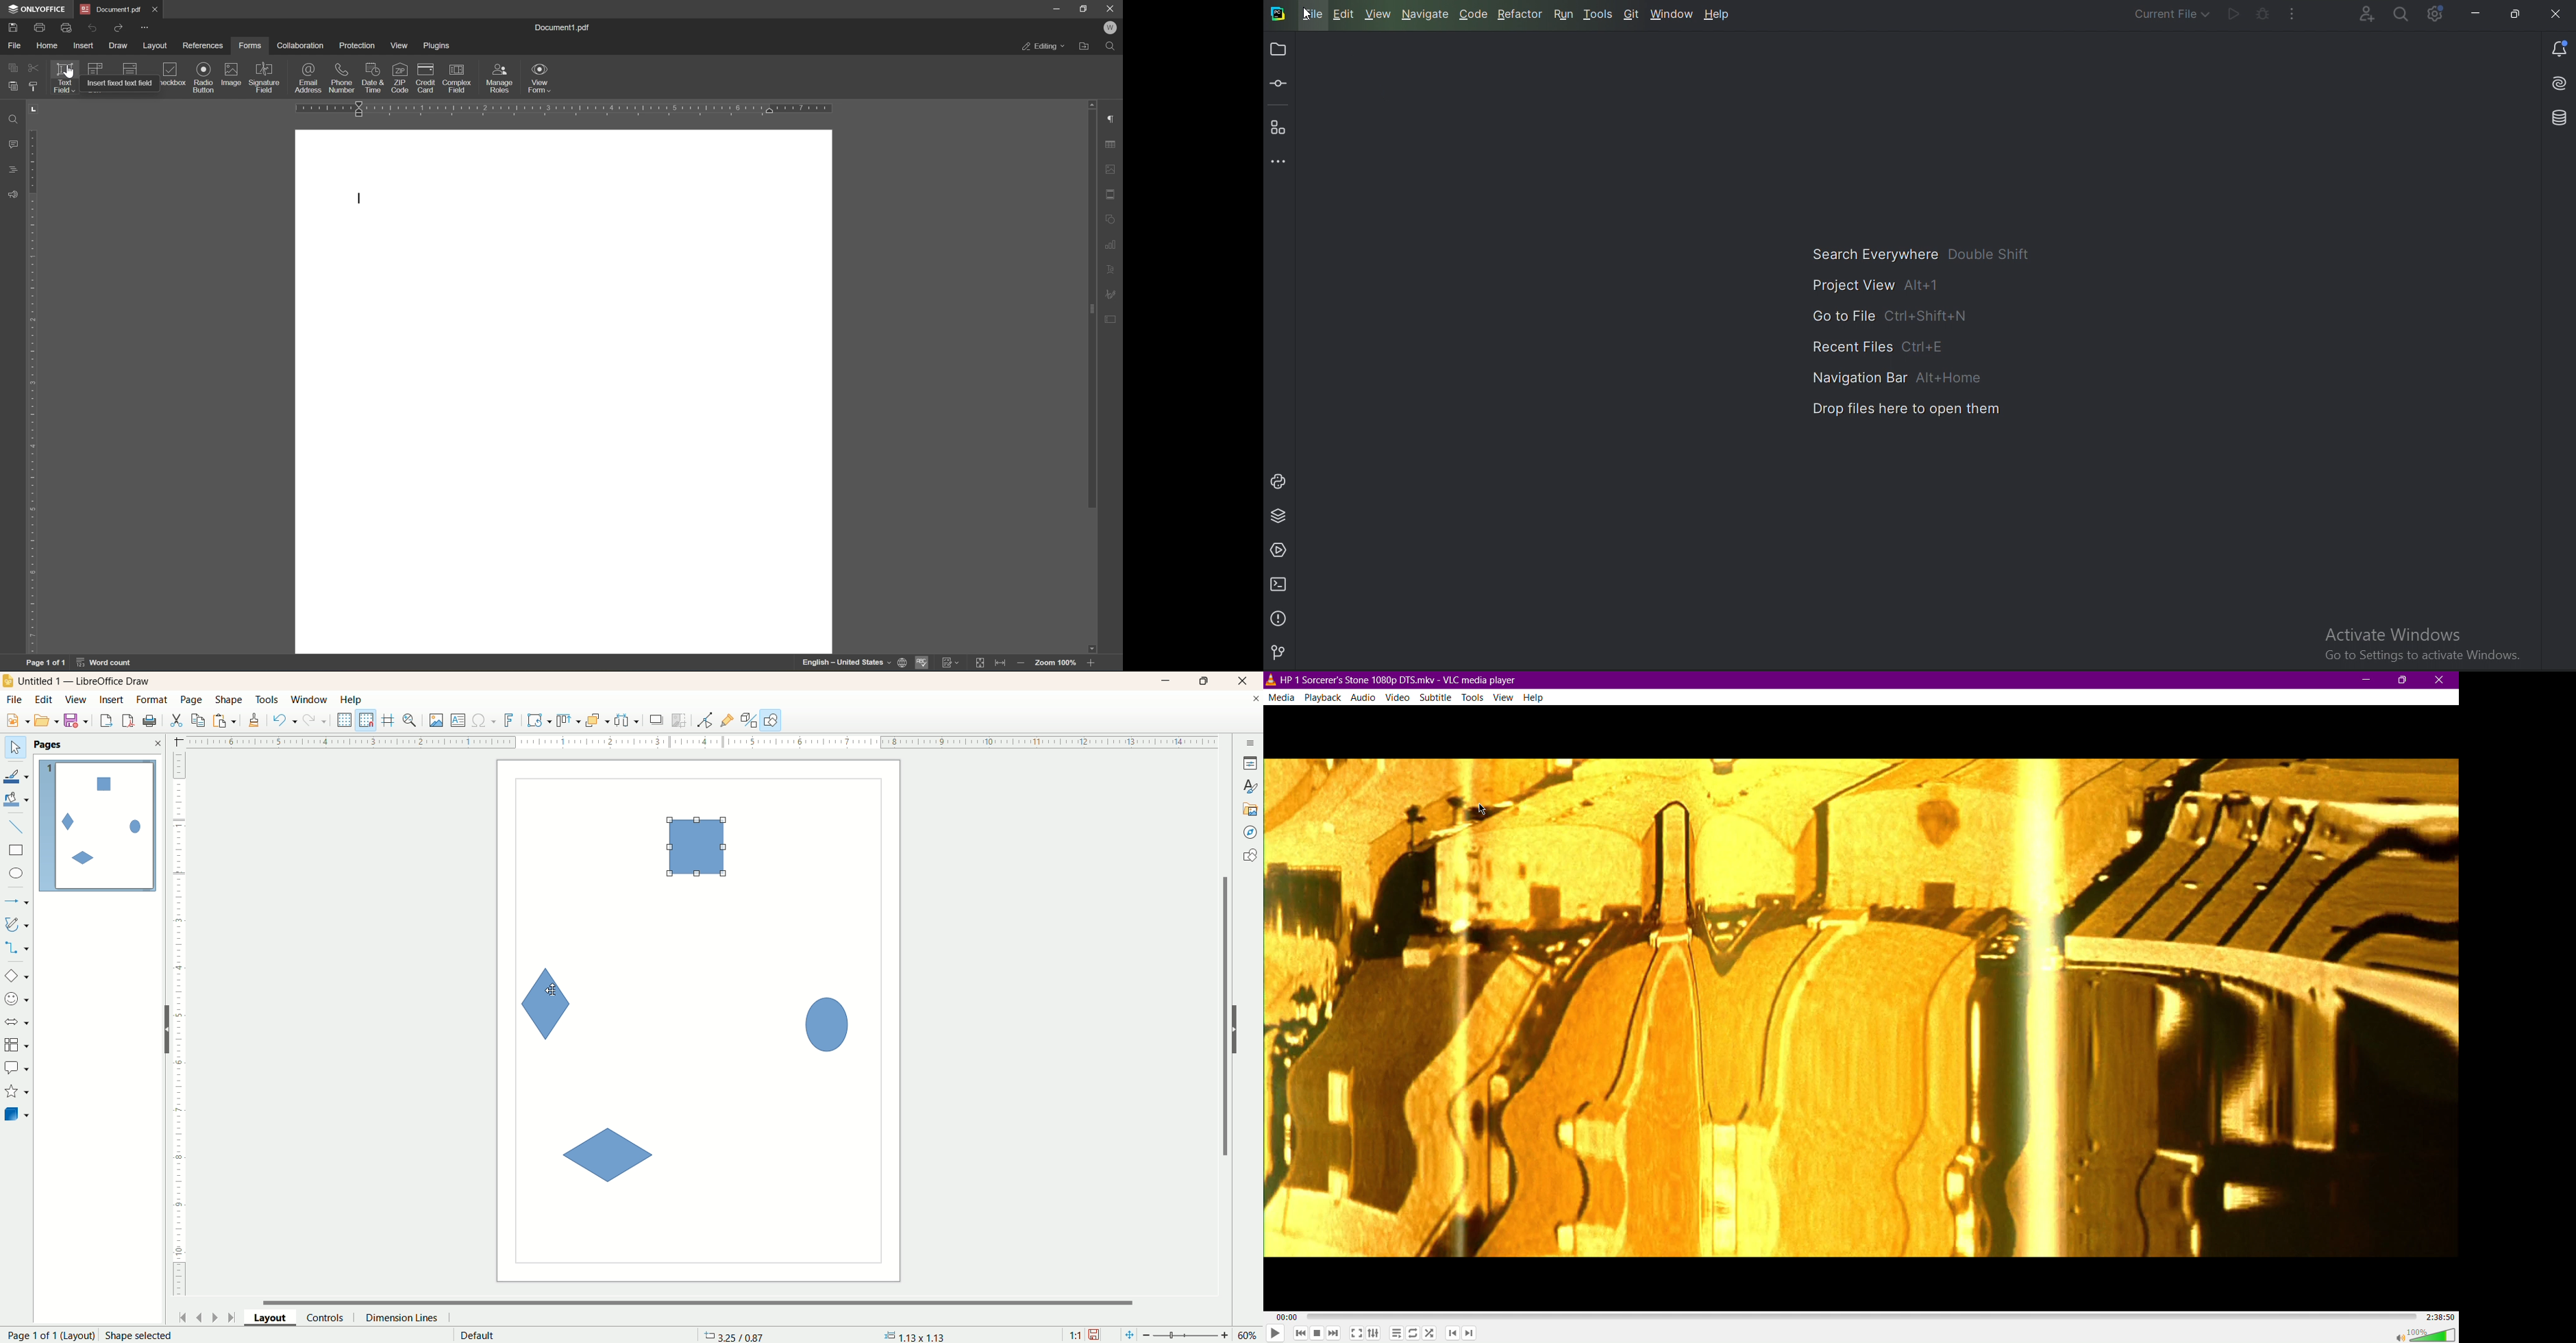  I want to click on Navigation Bar Alt+Home, so click(1905, 378).